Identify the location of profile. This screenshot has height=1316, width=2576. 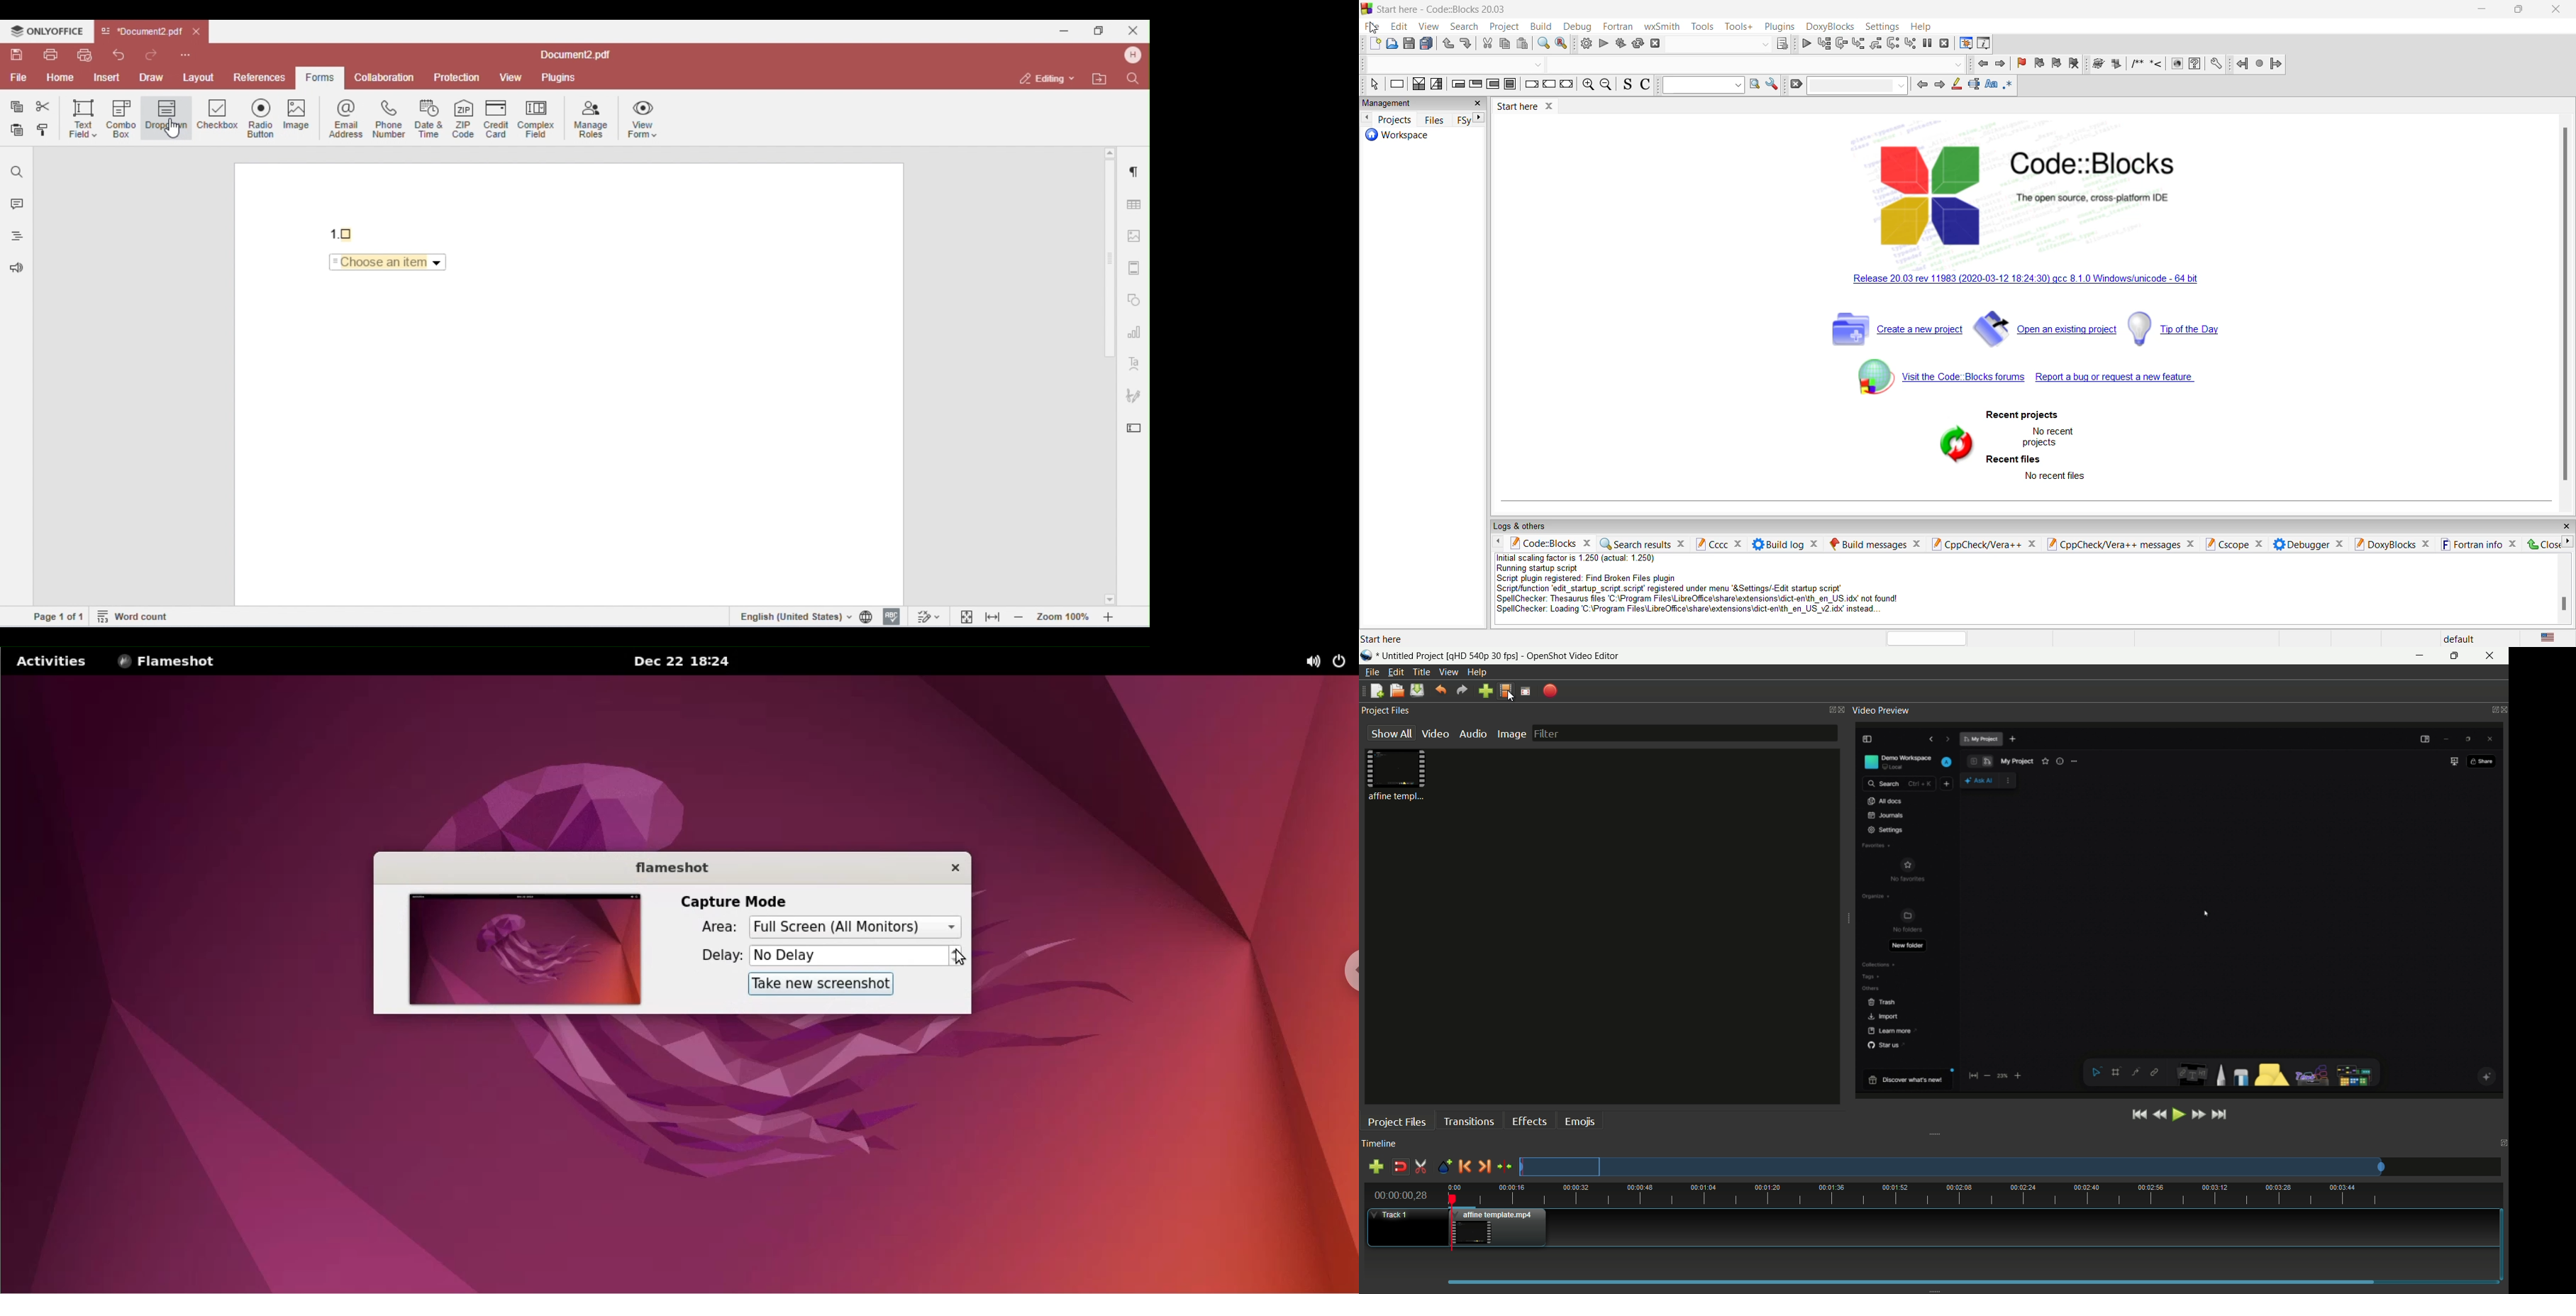
(1506, 691).